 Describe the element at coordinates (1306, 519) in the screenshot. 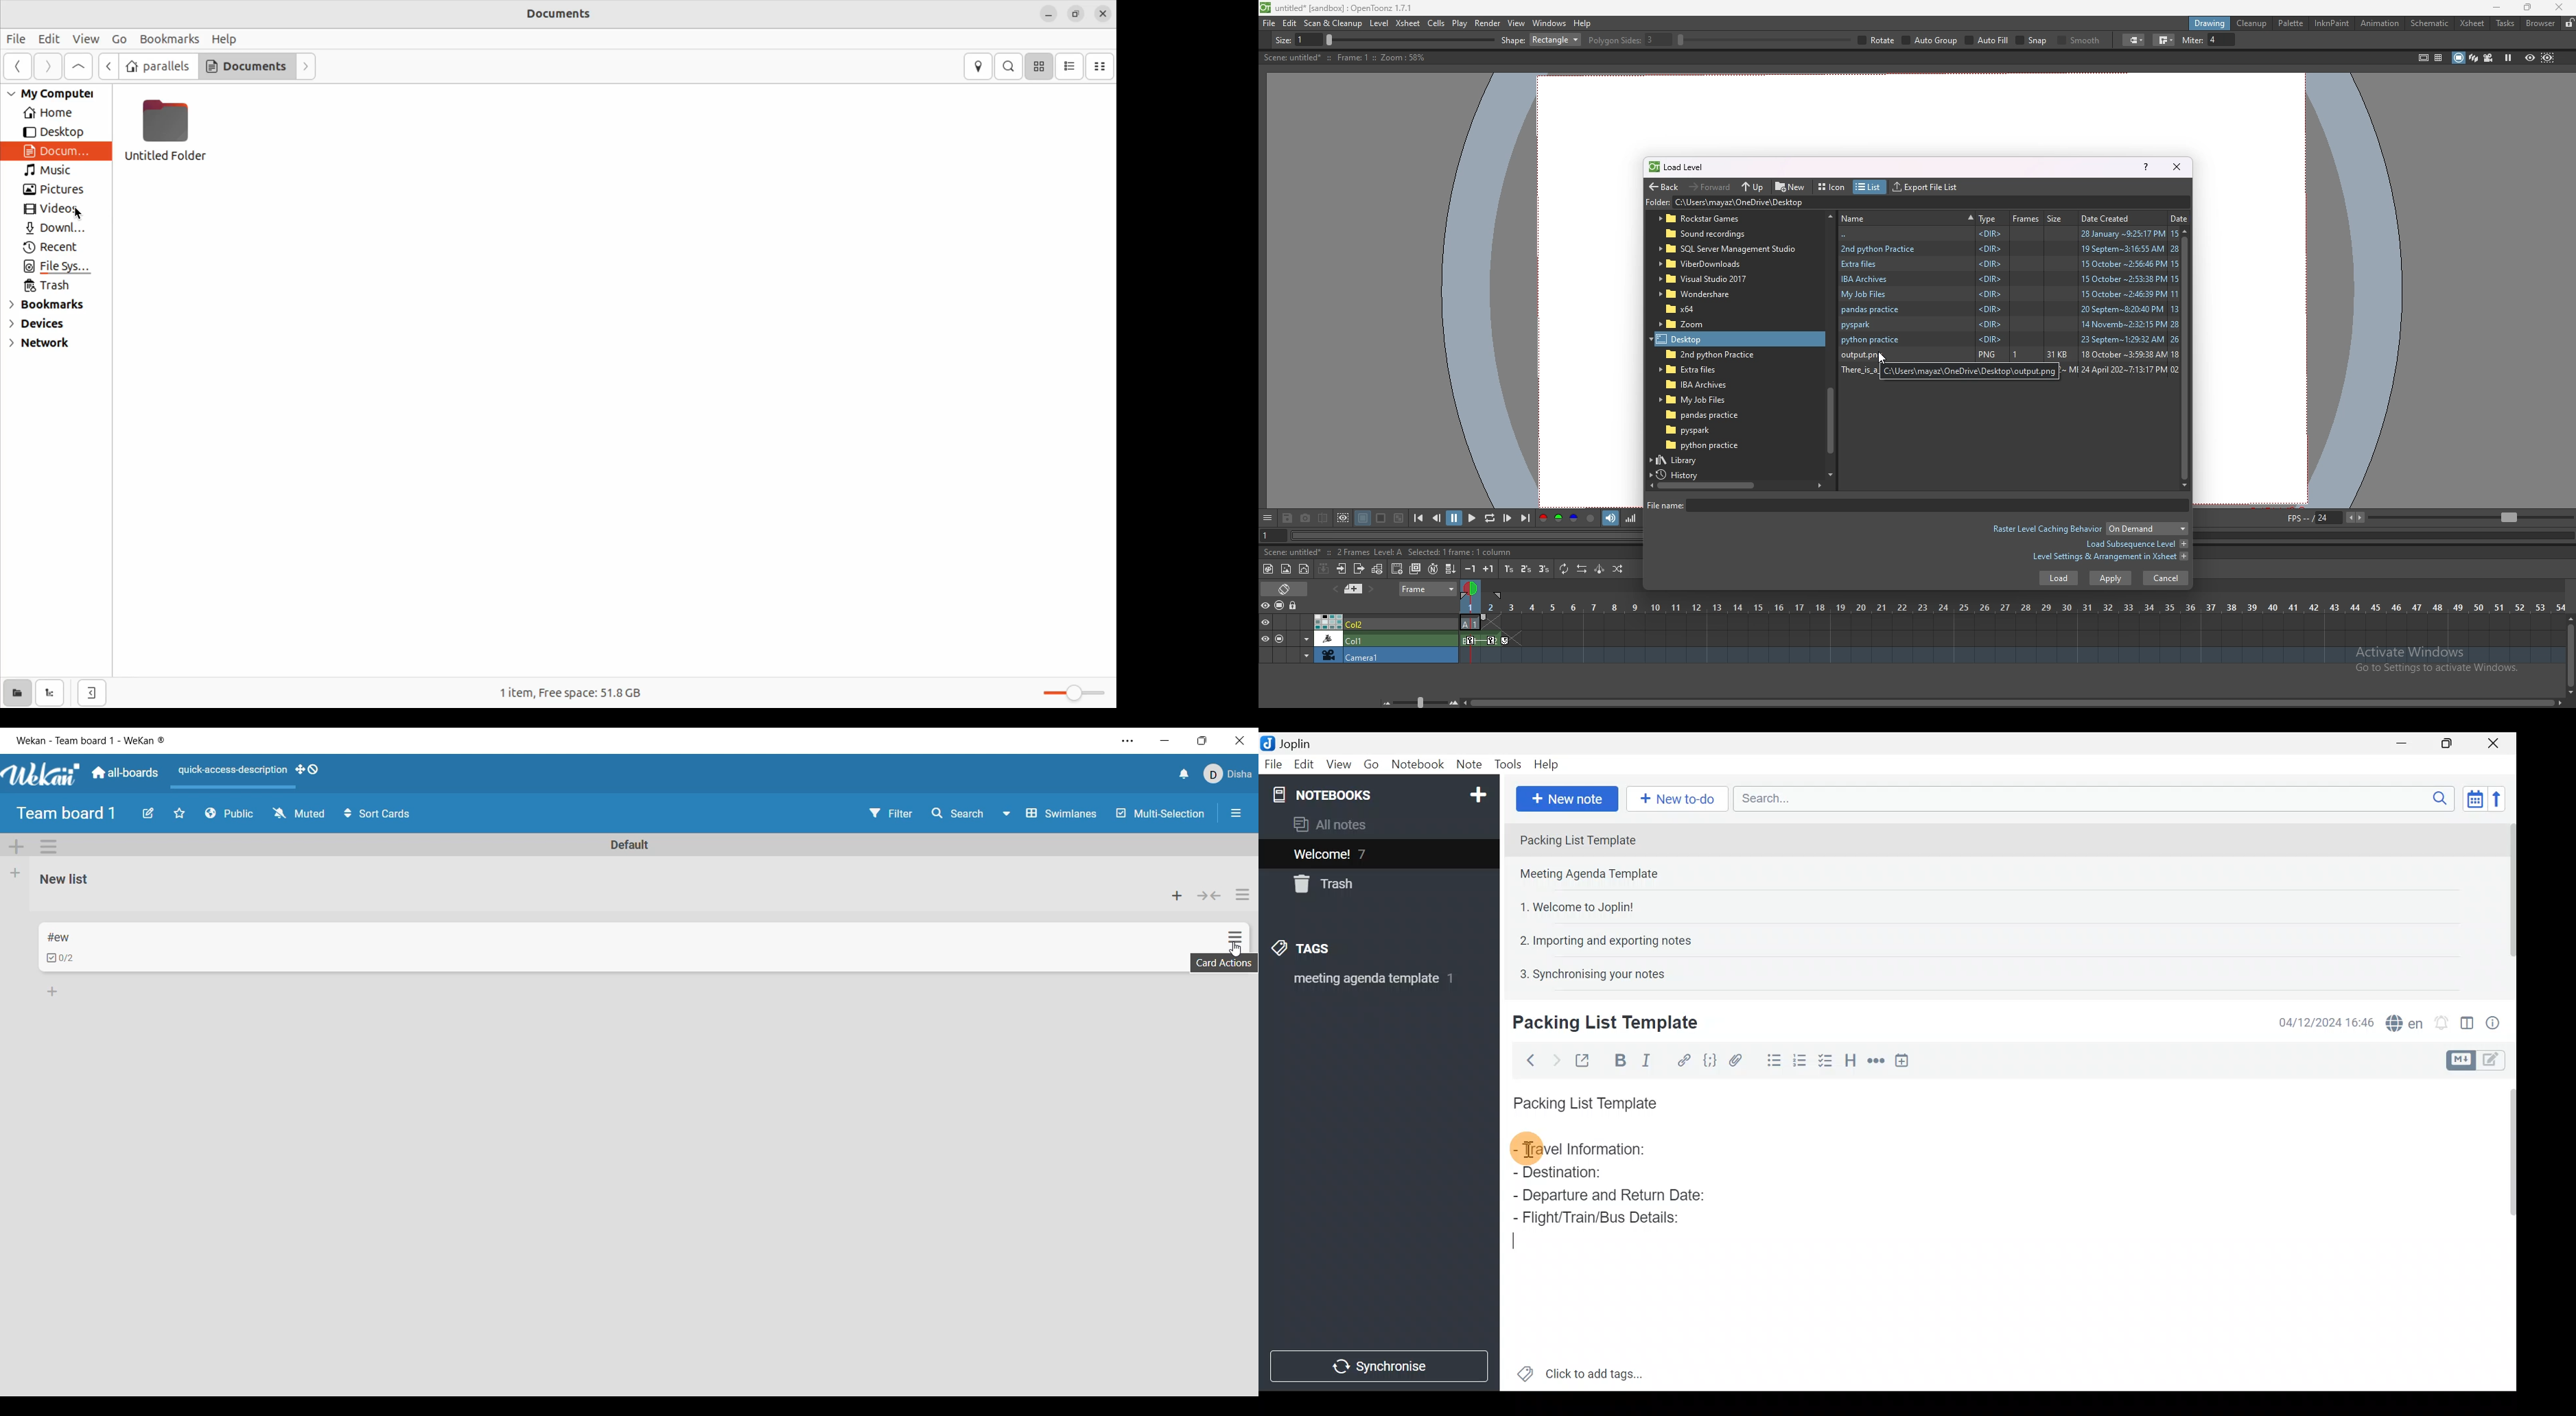

I see `snapshot` at that location.